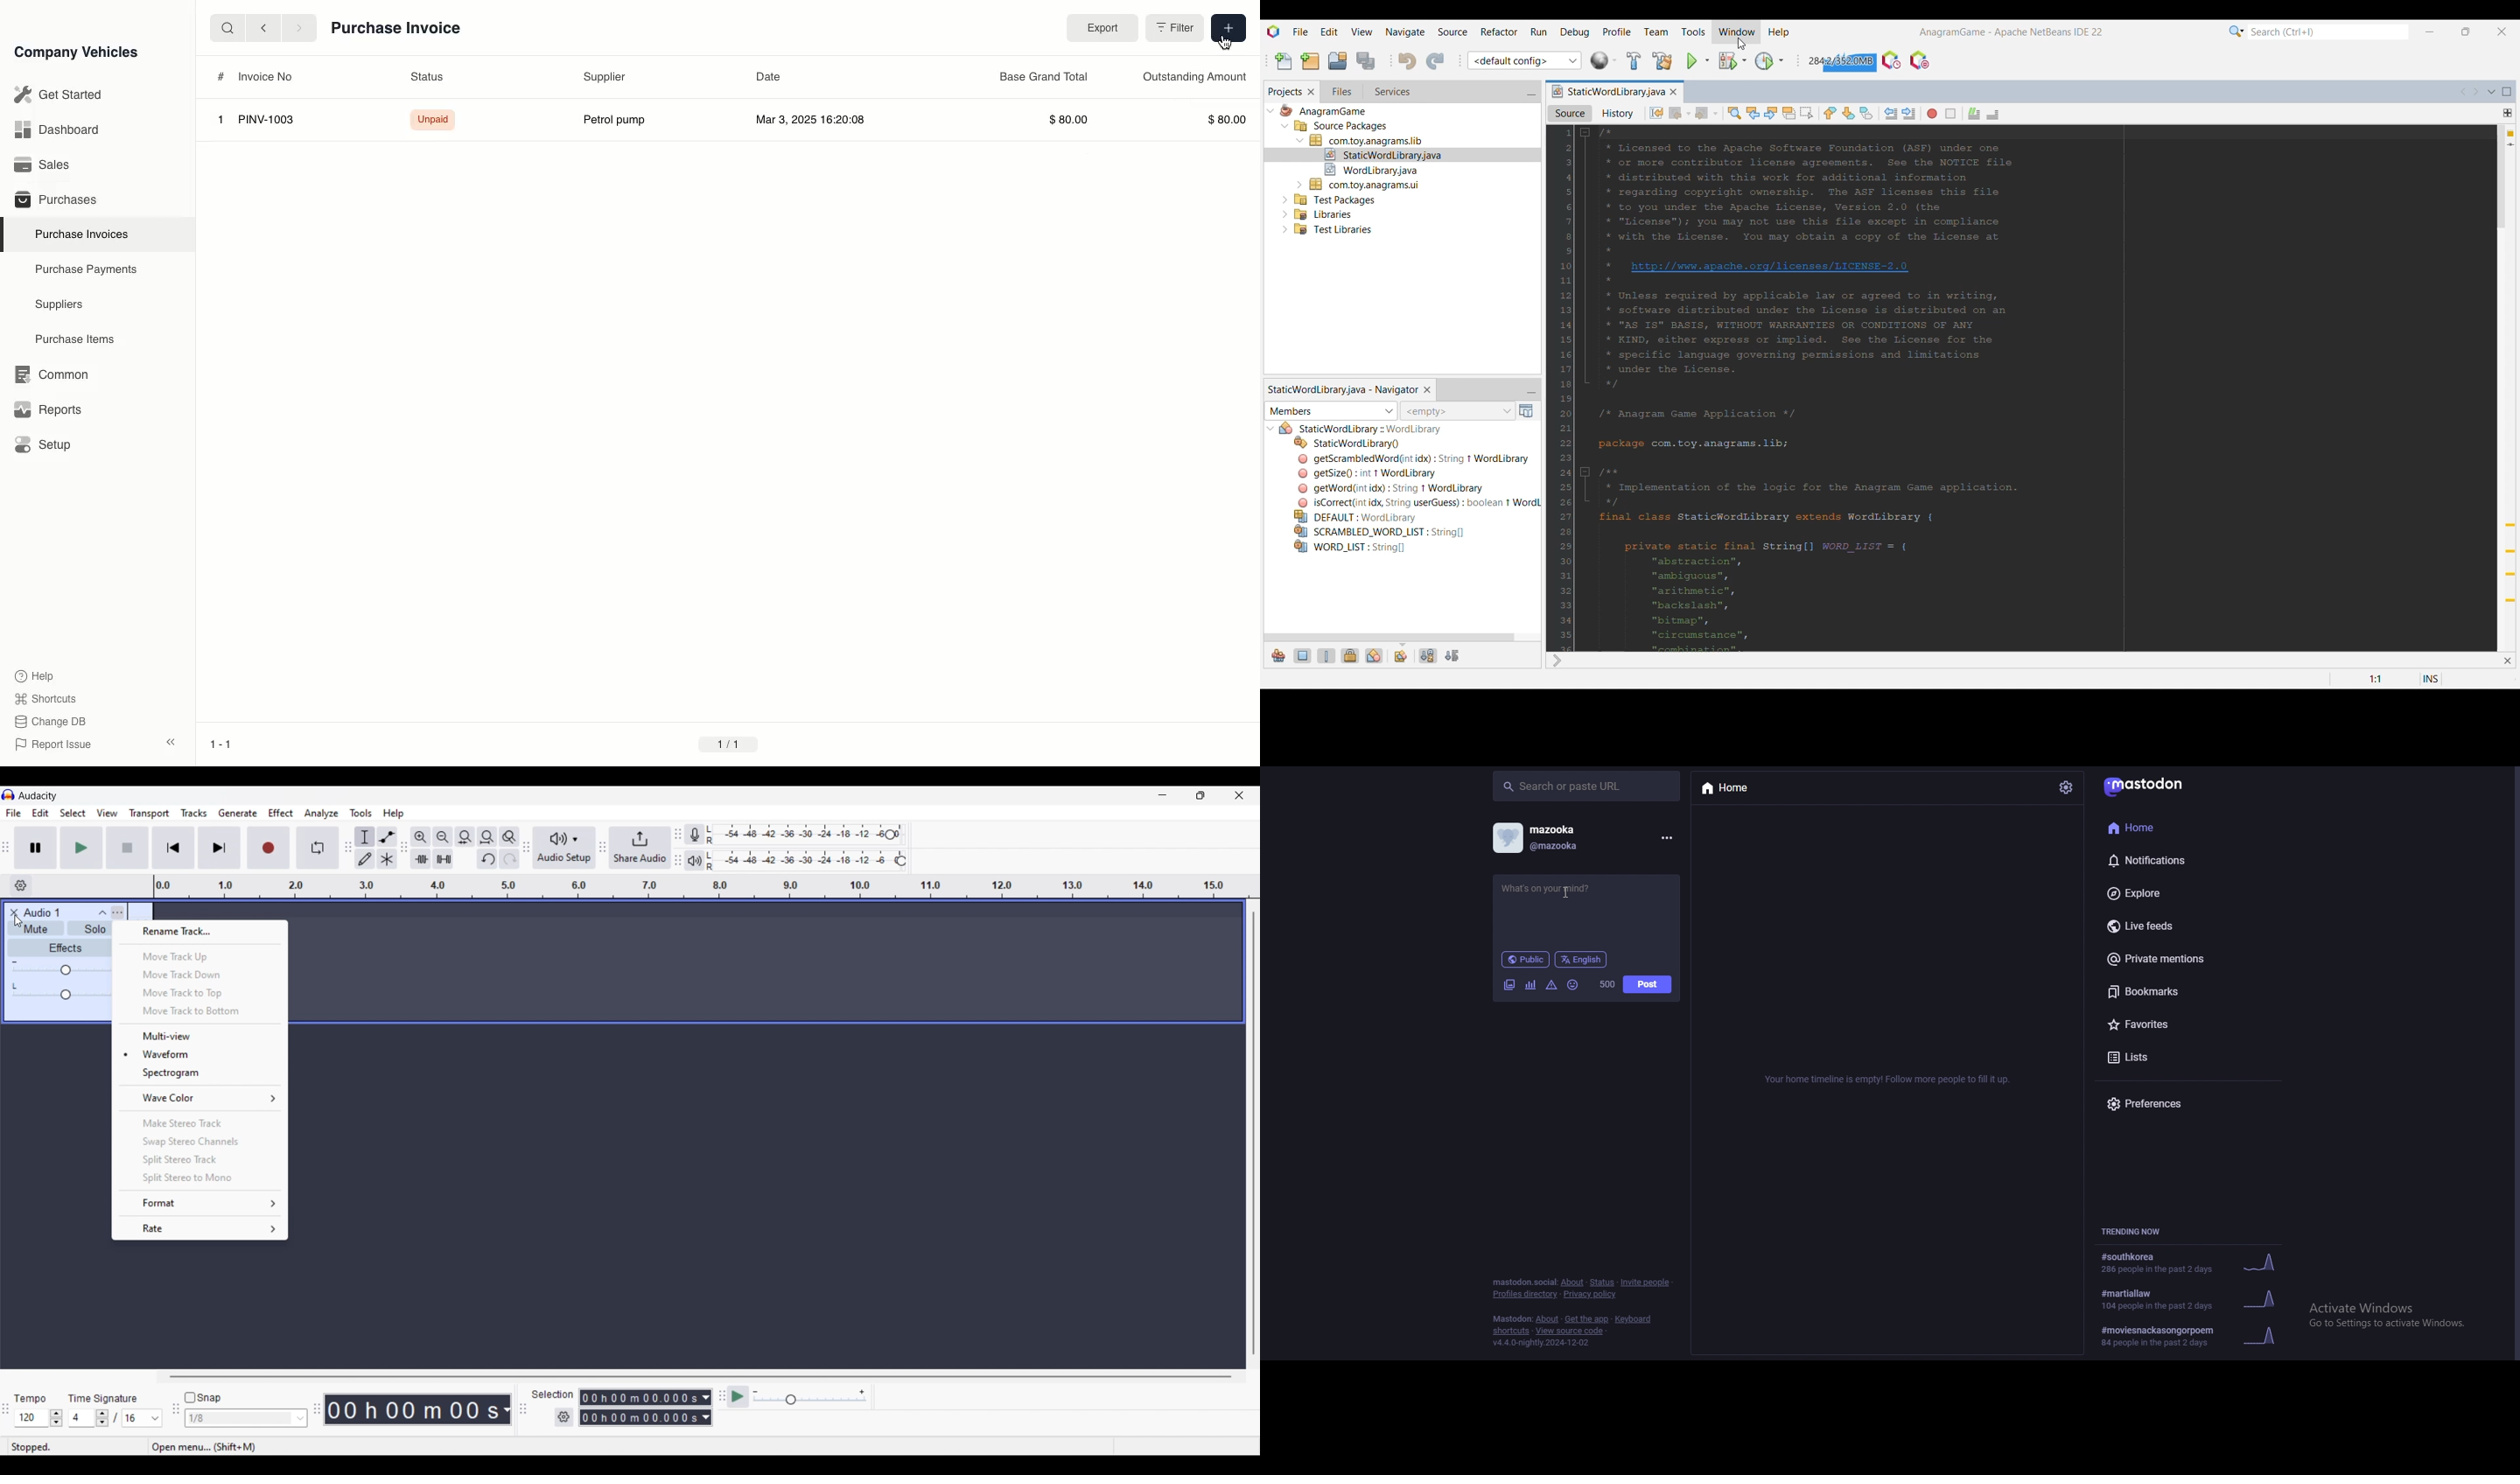  I want to click on #   Invoice No, so click(258, 77).